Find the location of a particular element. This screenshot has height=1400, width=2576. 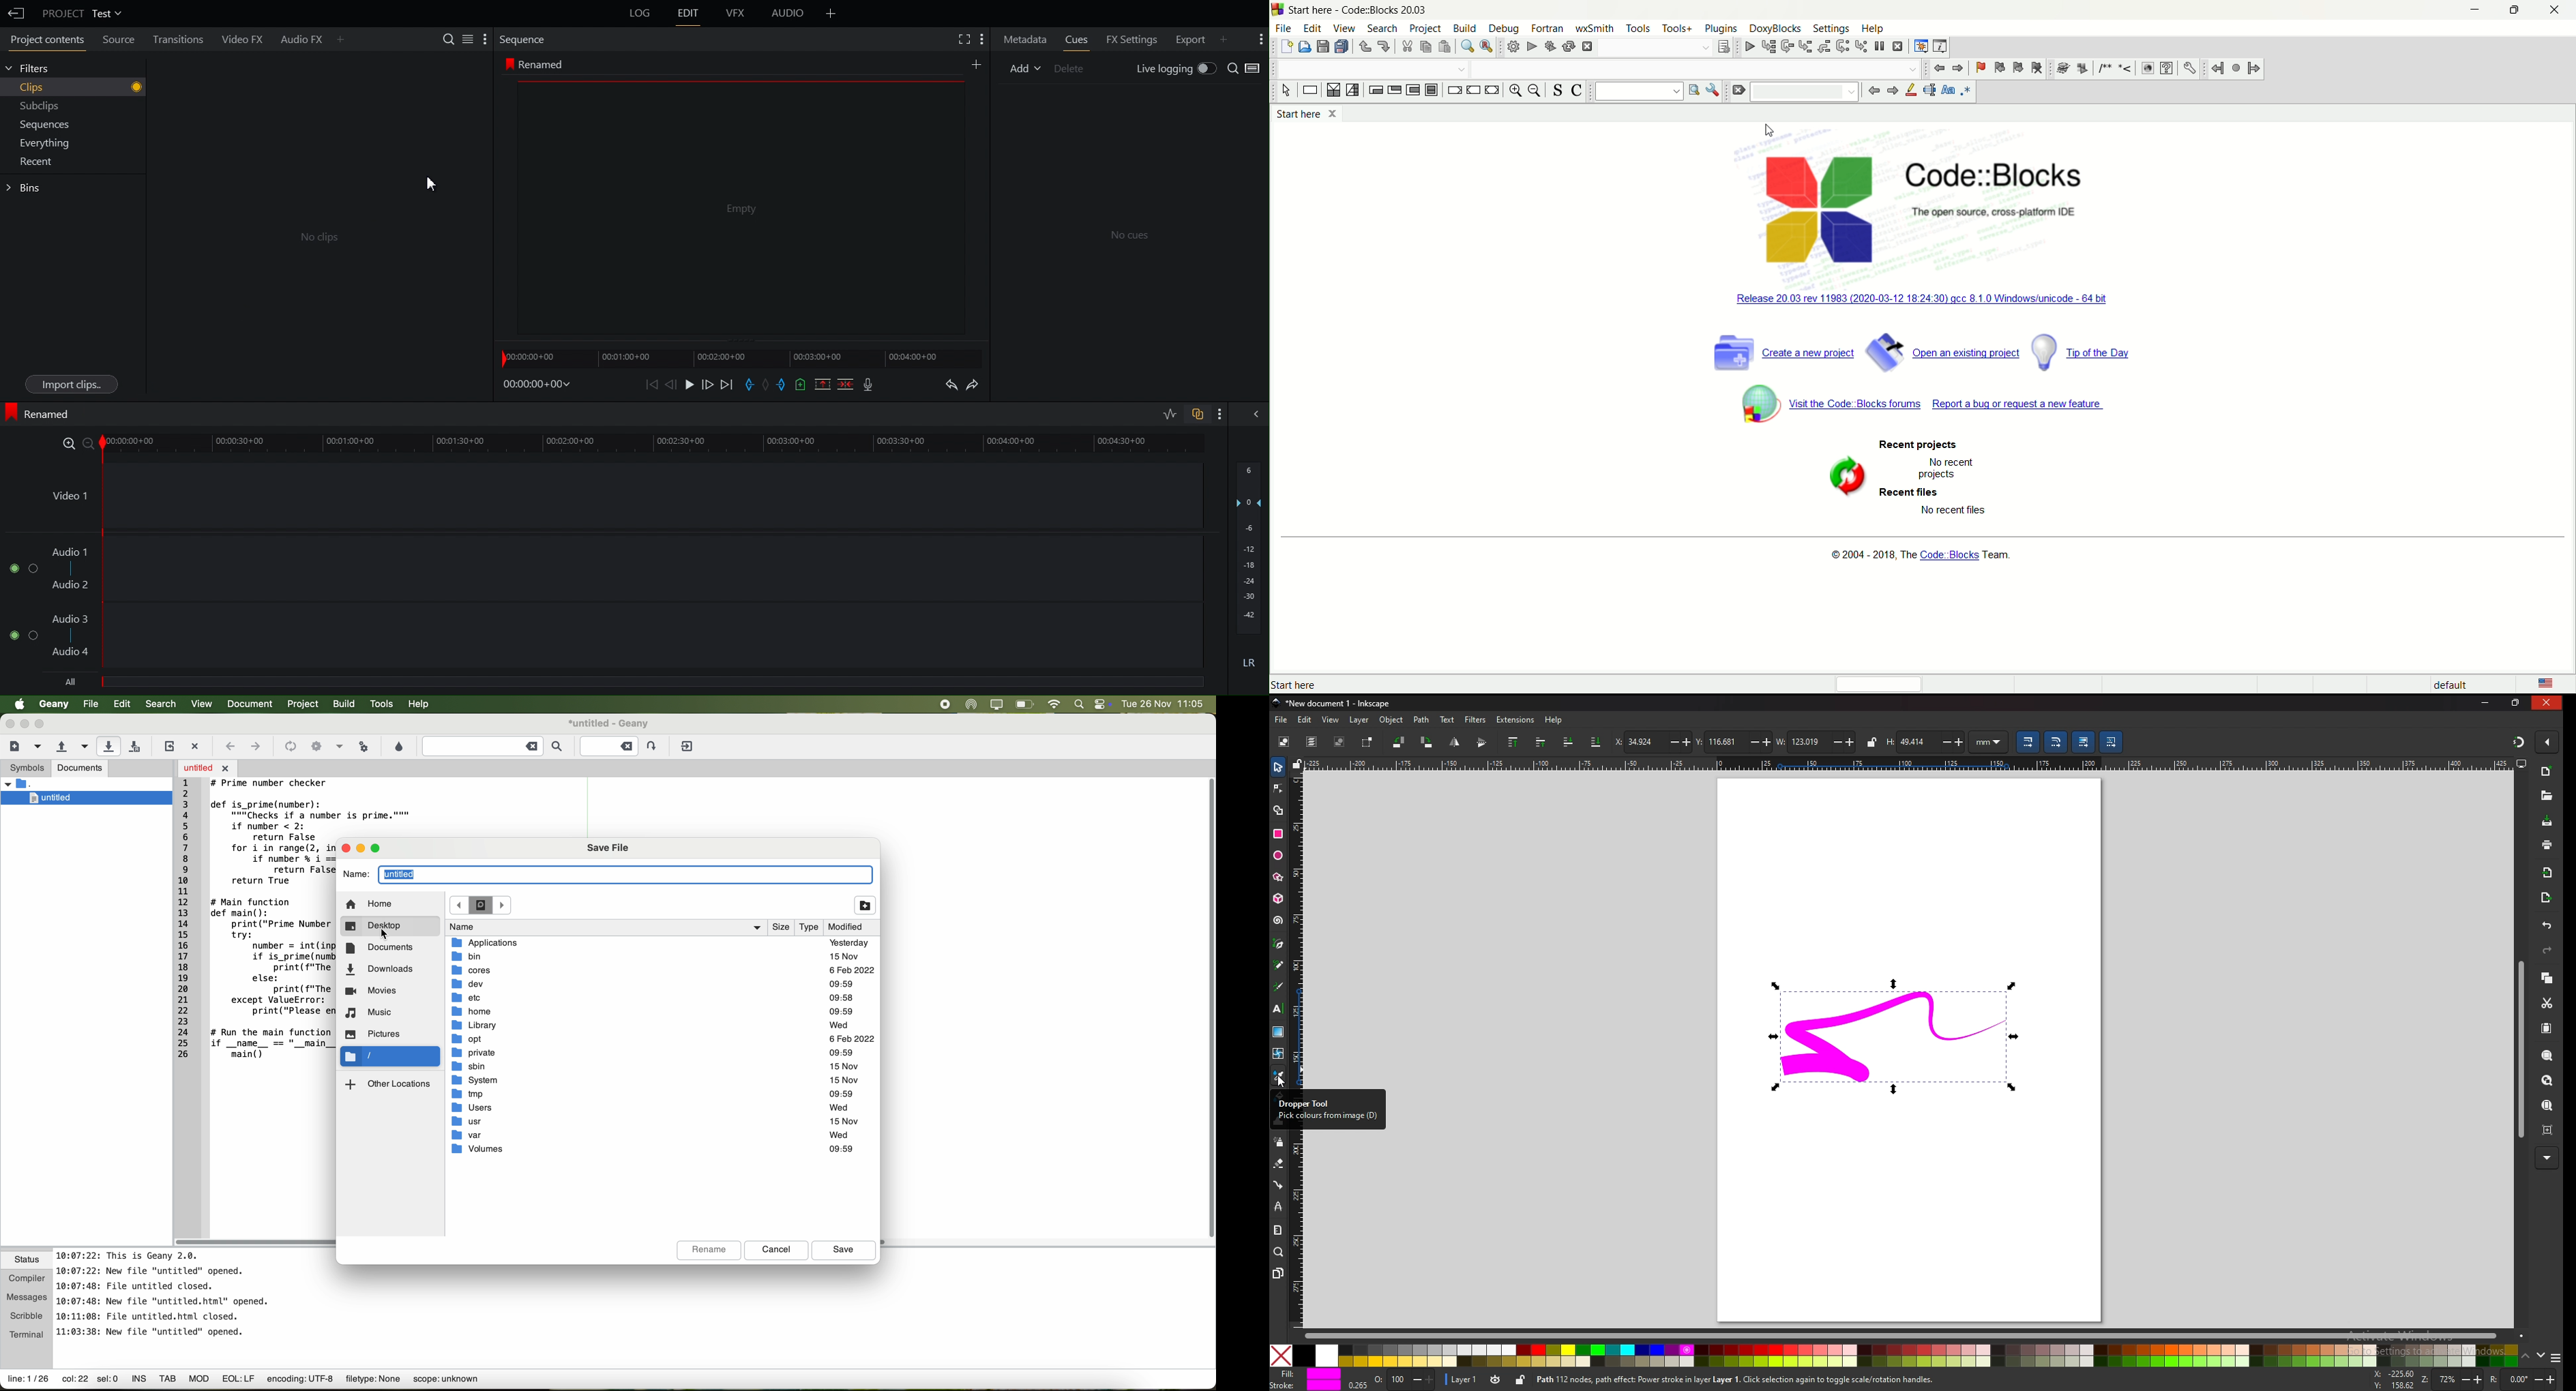

Subclips is located at coordinates (36, 105).